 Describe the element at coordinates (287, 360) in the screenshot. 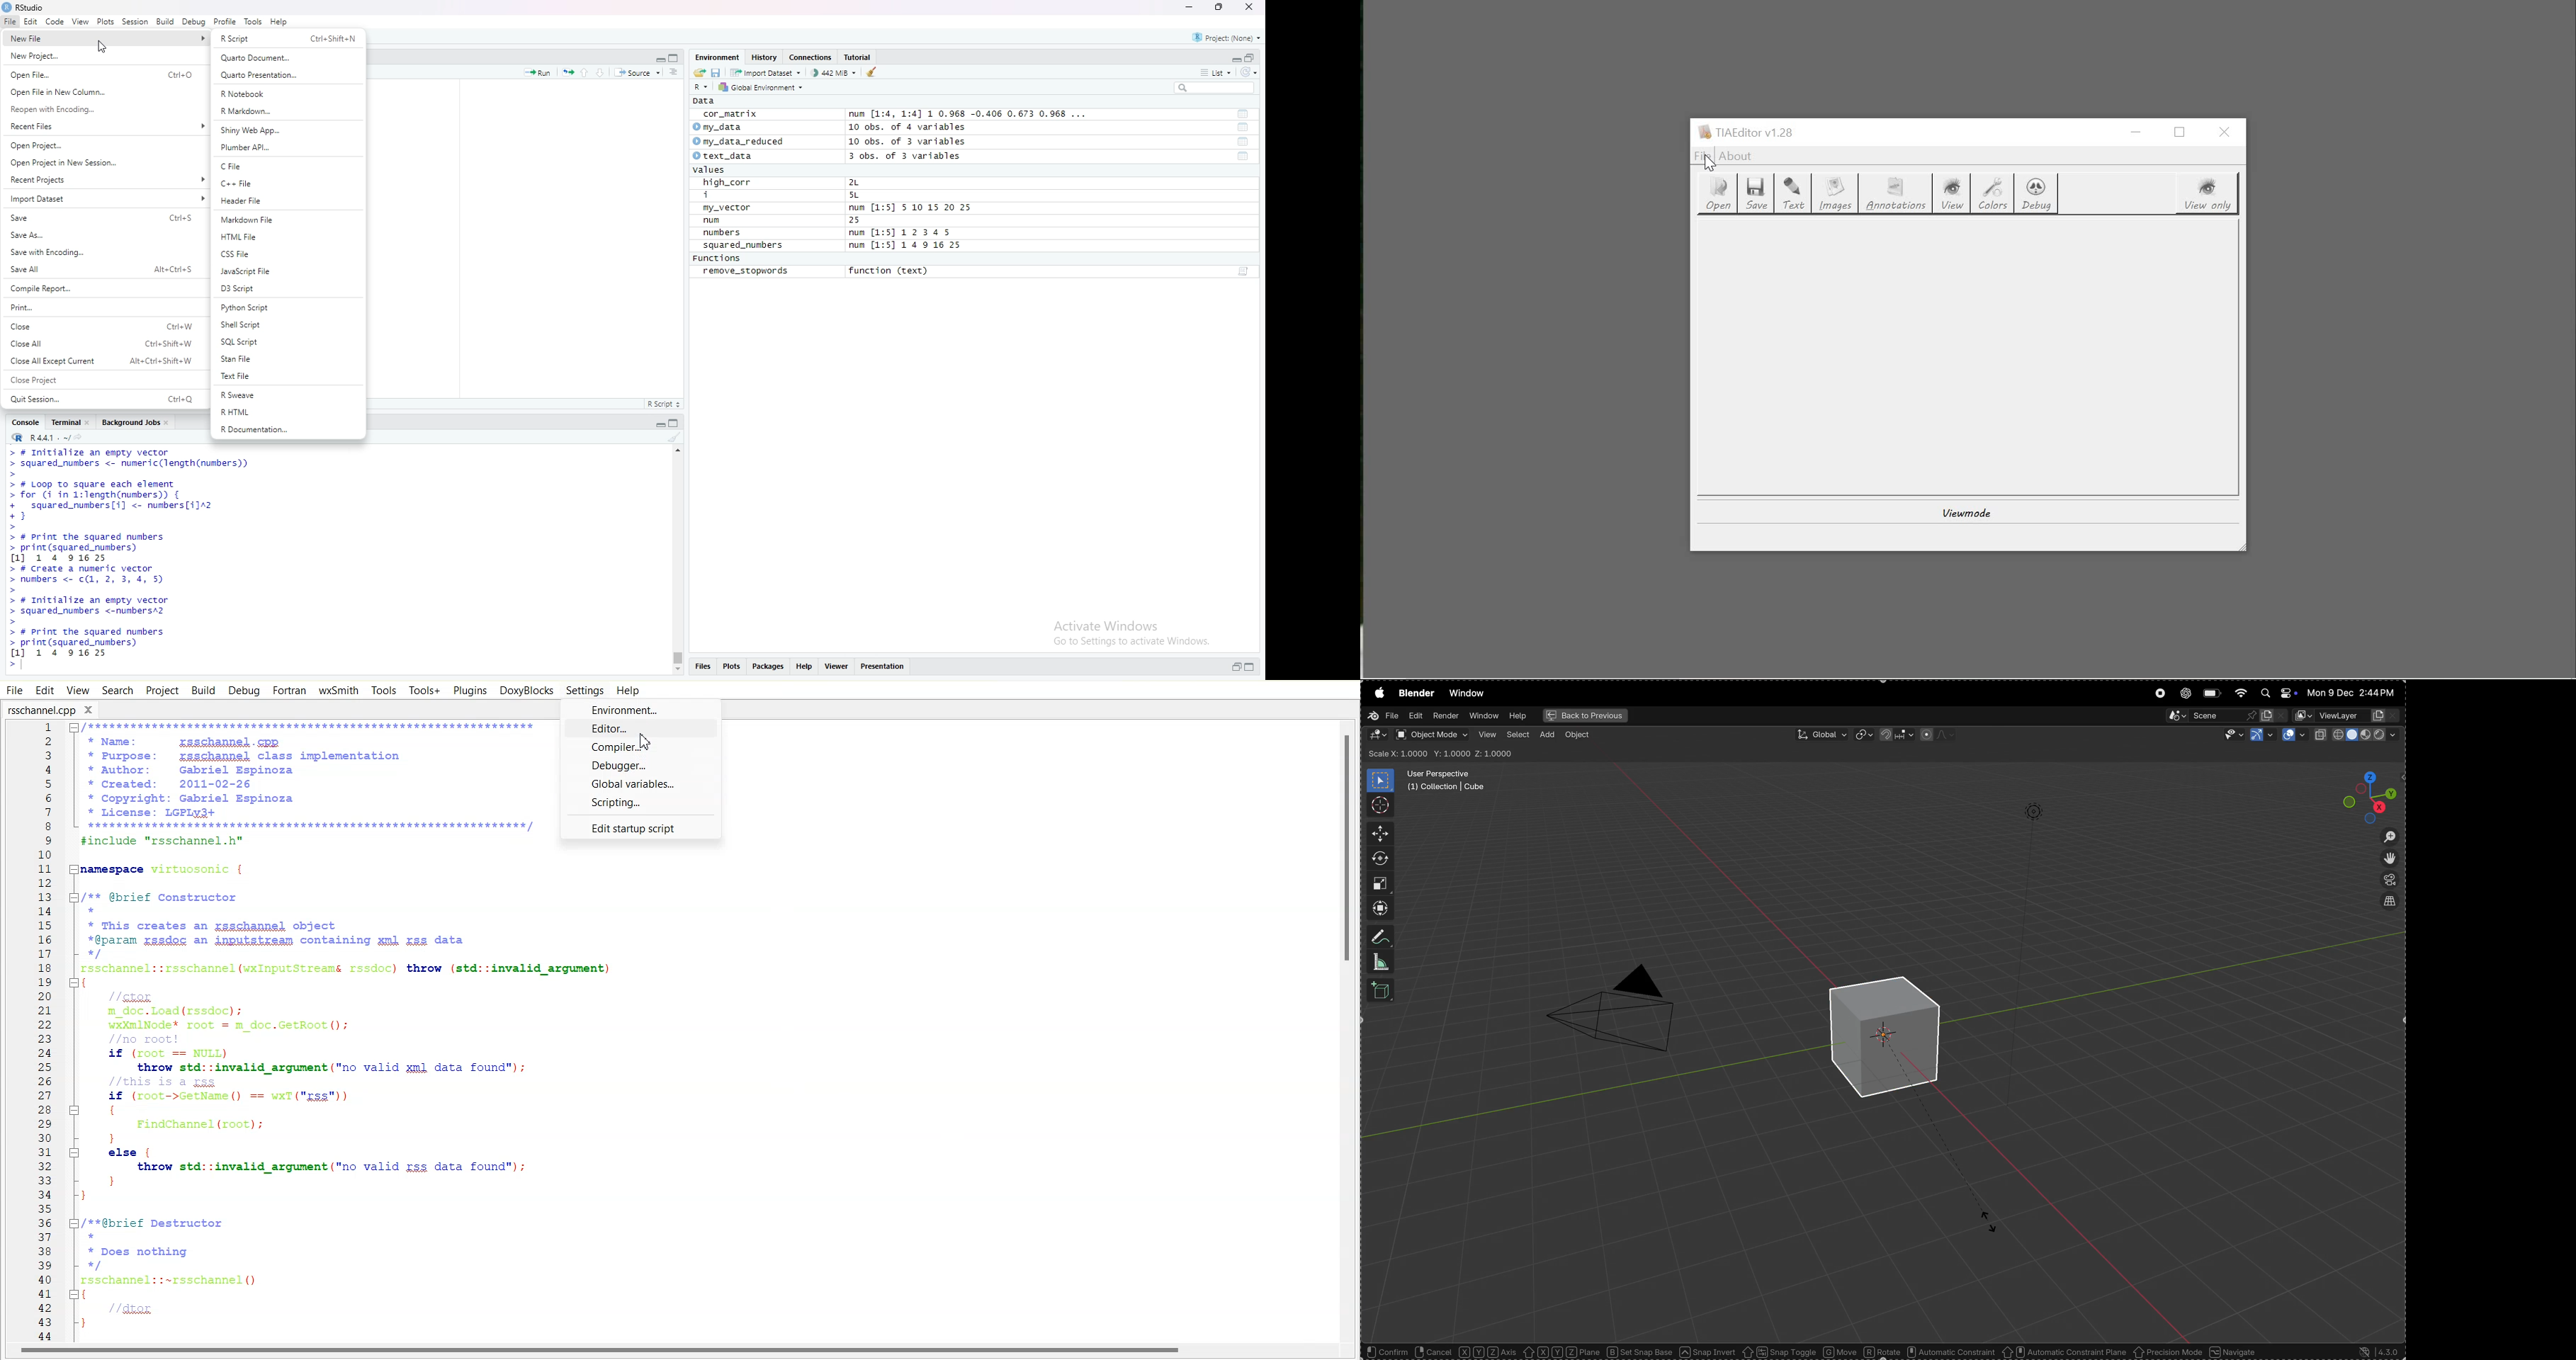

I see `Stan File` at that location.